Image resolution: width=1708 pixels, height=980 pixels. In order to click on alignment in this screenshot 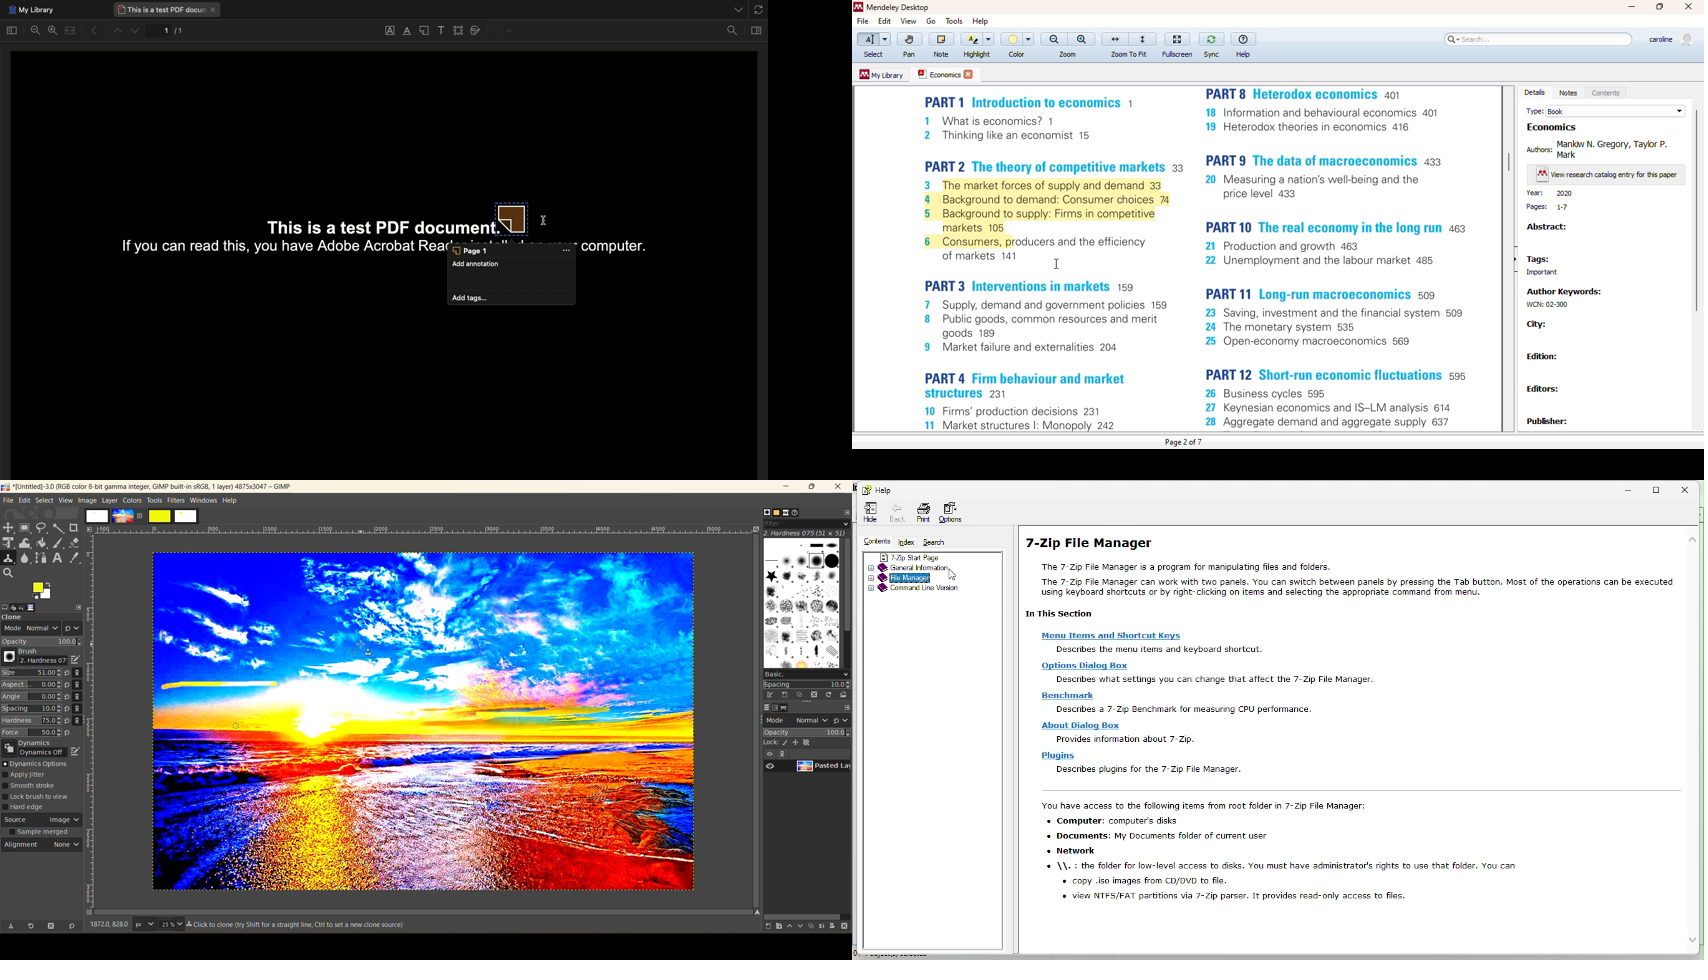, I will do `click(43, 847)`.